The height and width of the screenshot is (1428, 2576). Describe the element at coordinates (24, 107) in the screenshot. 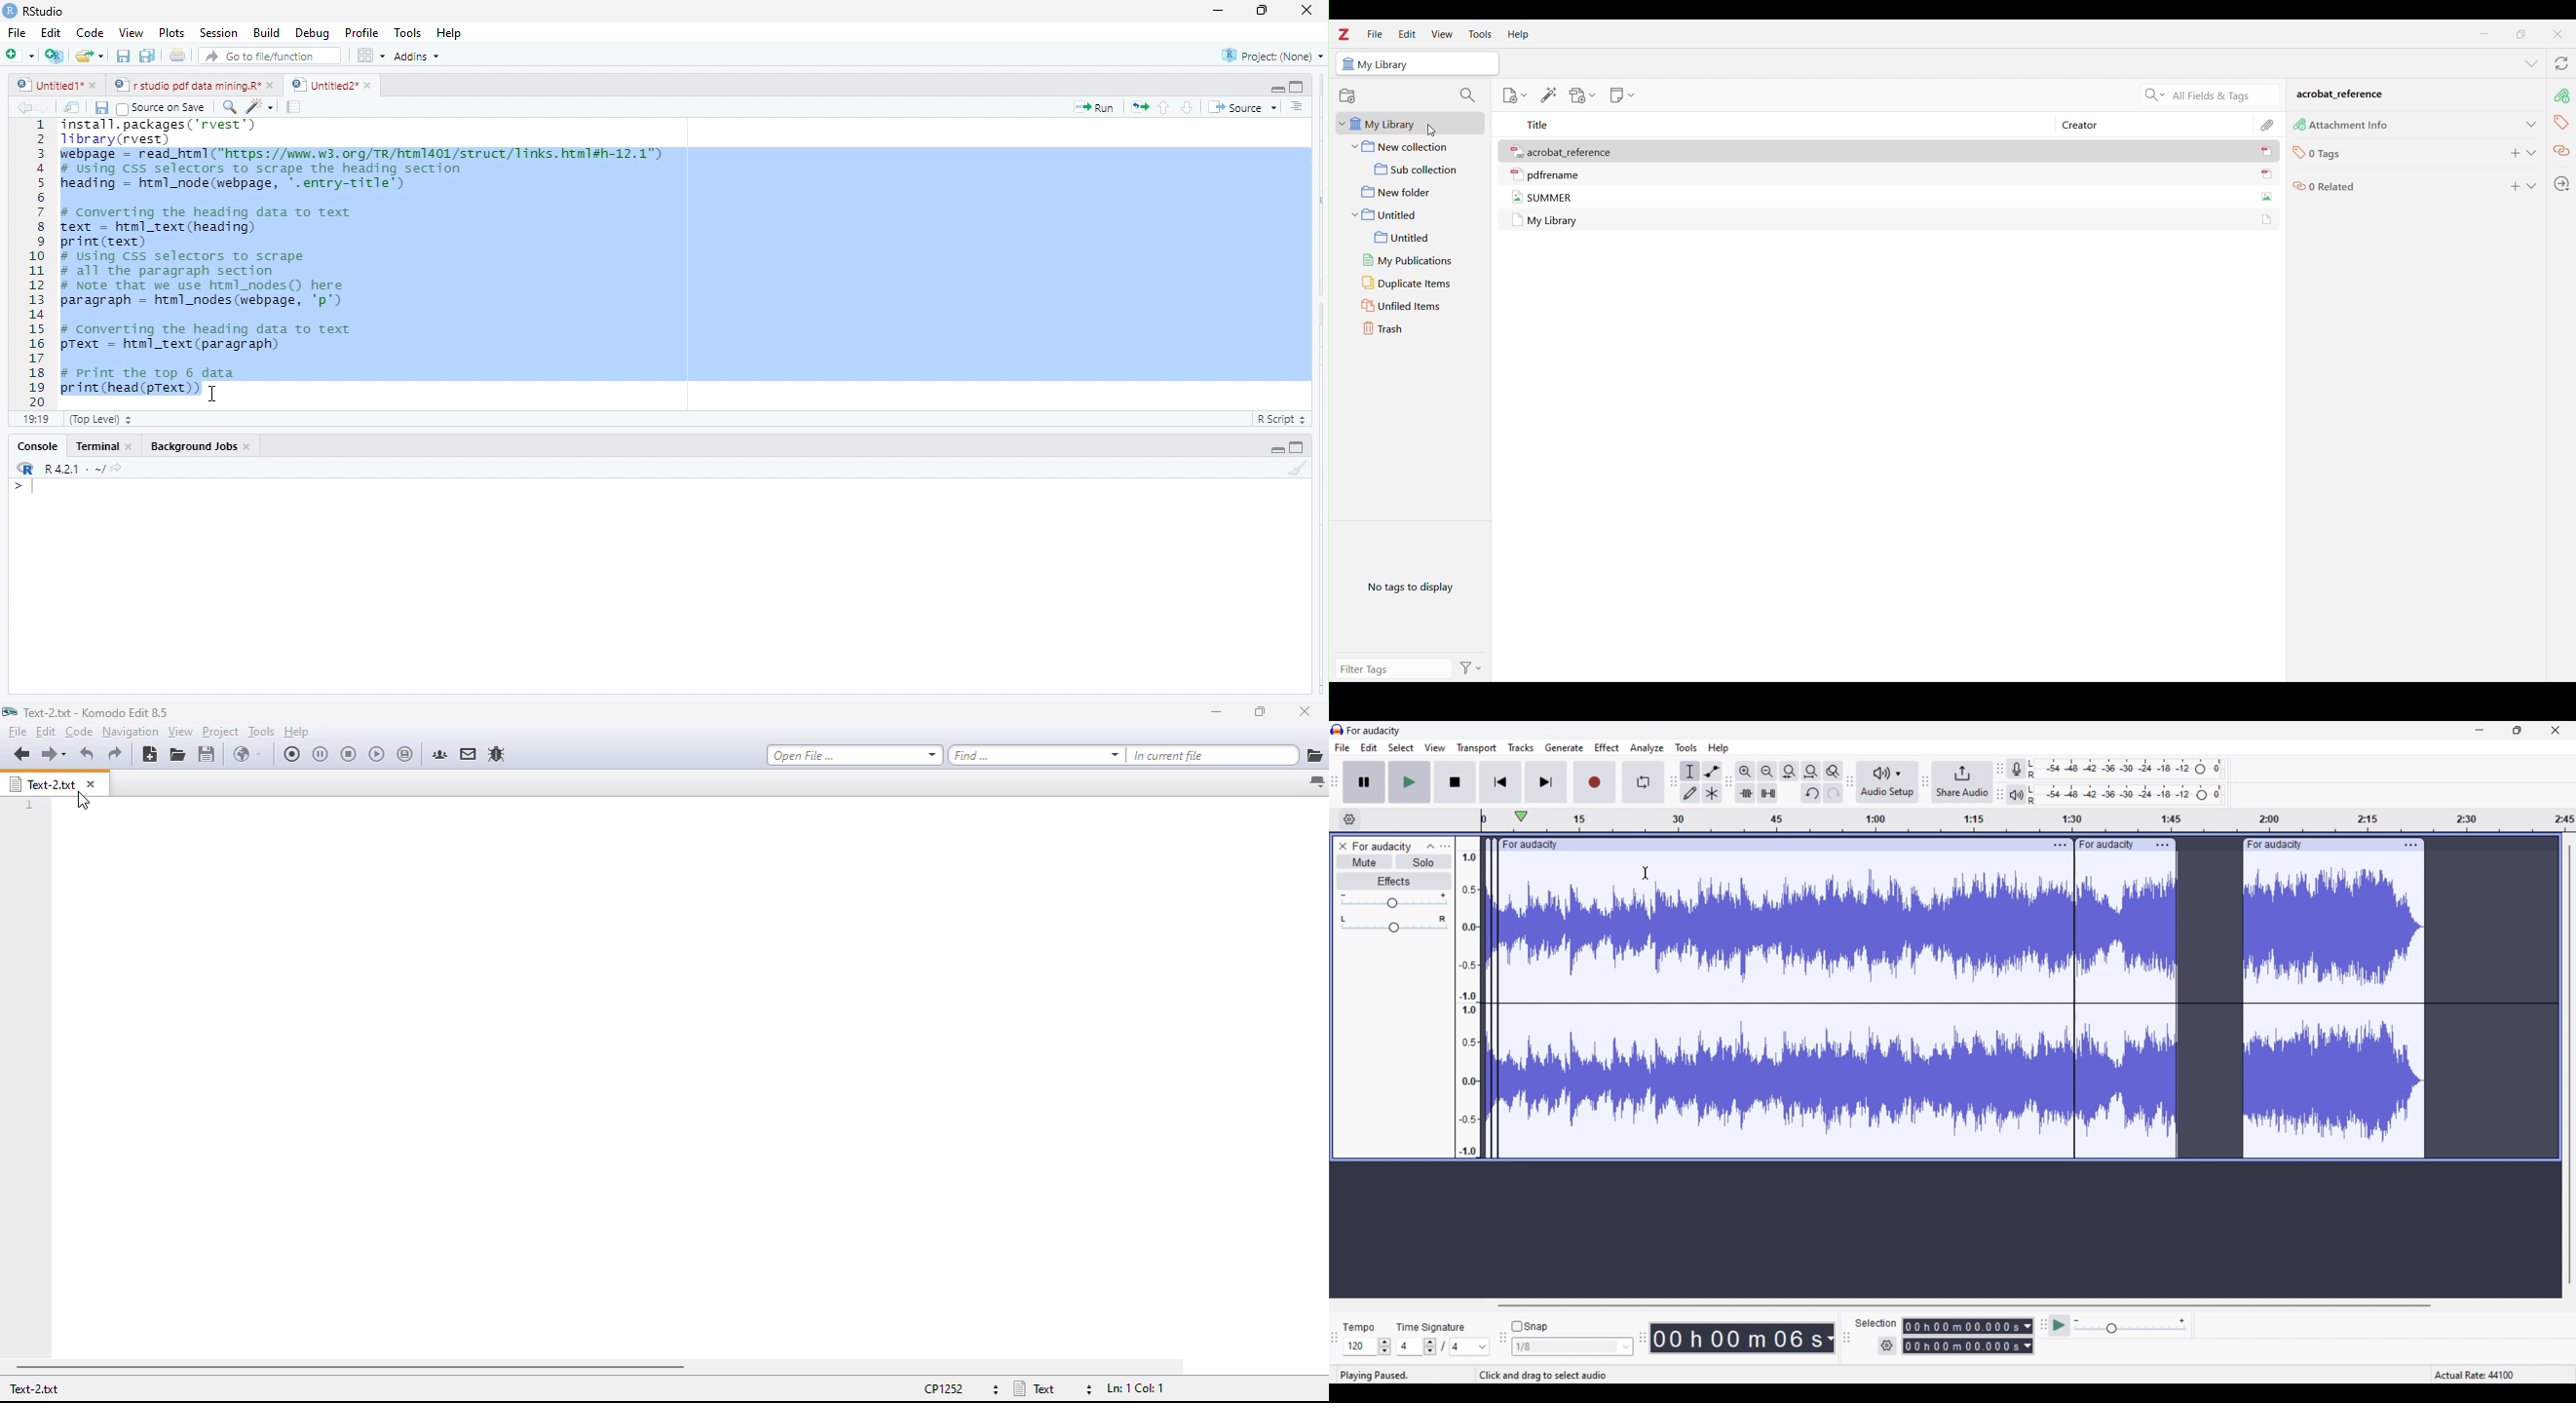

I see `go back to the previous source location` at that location.